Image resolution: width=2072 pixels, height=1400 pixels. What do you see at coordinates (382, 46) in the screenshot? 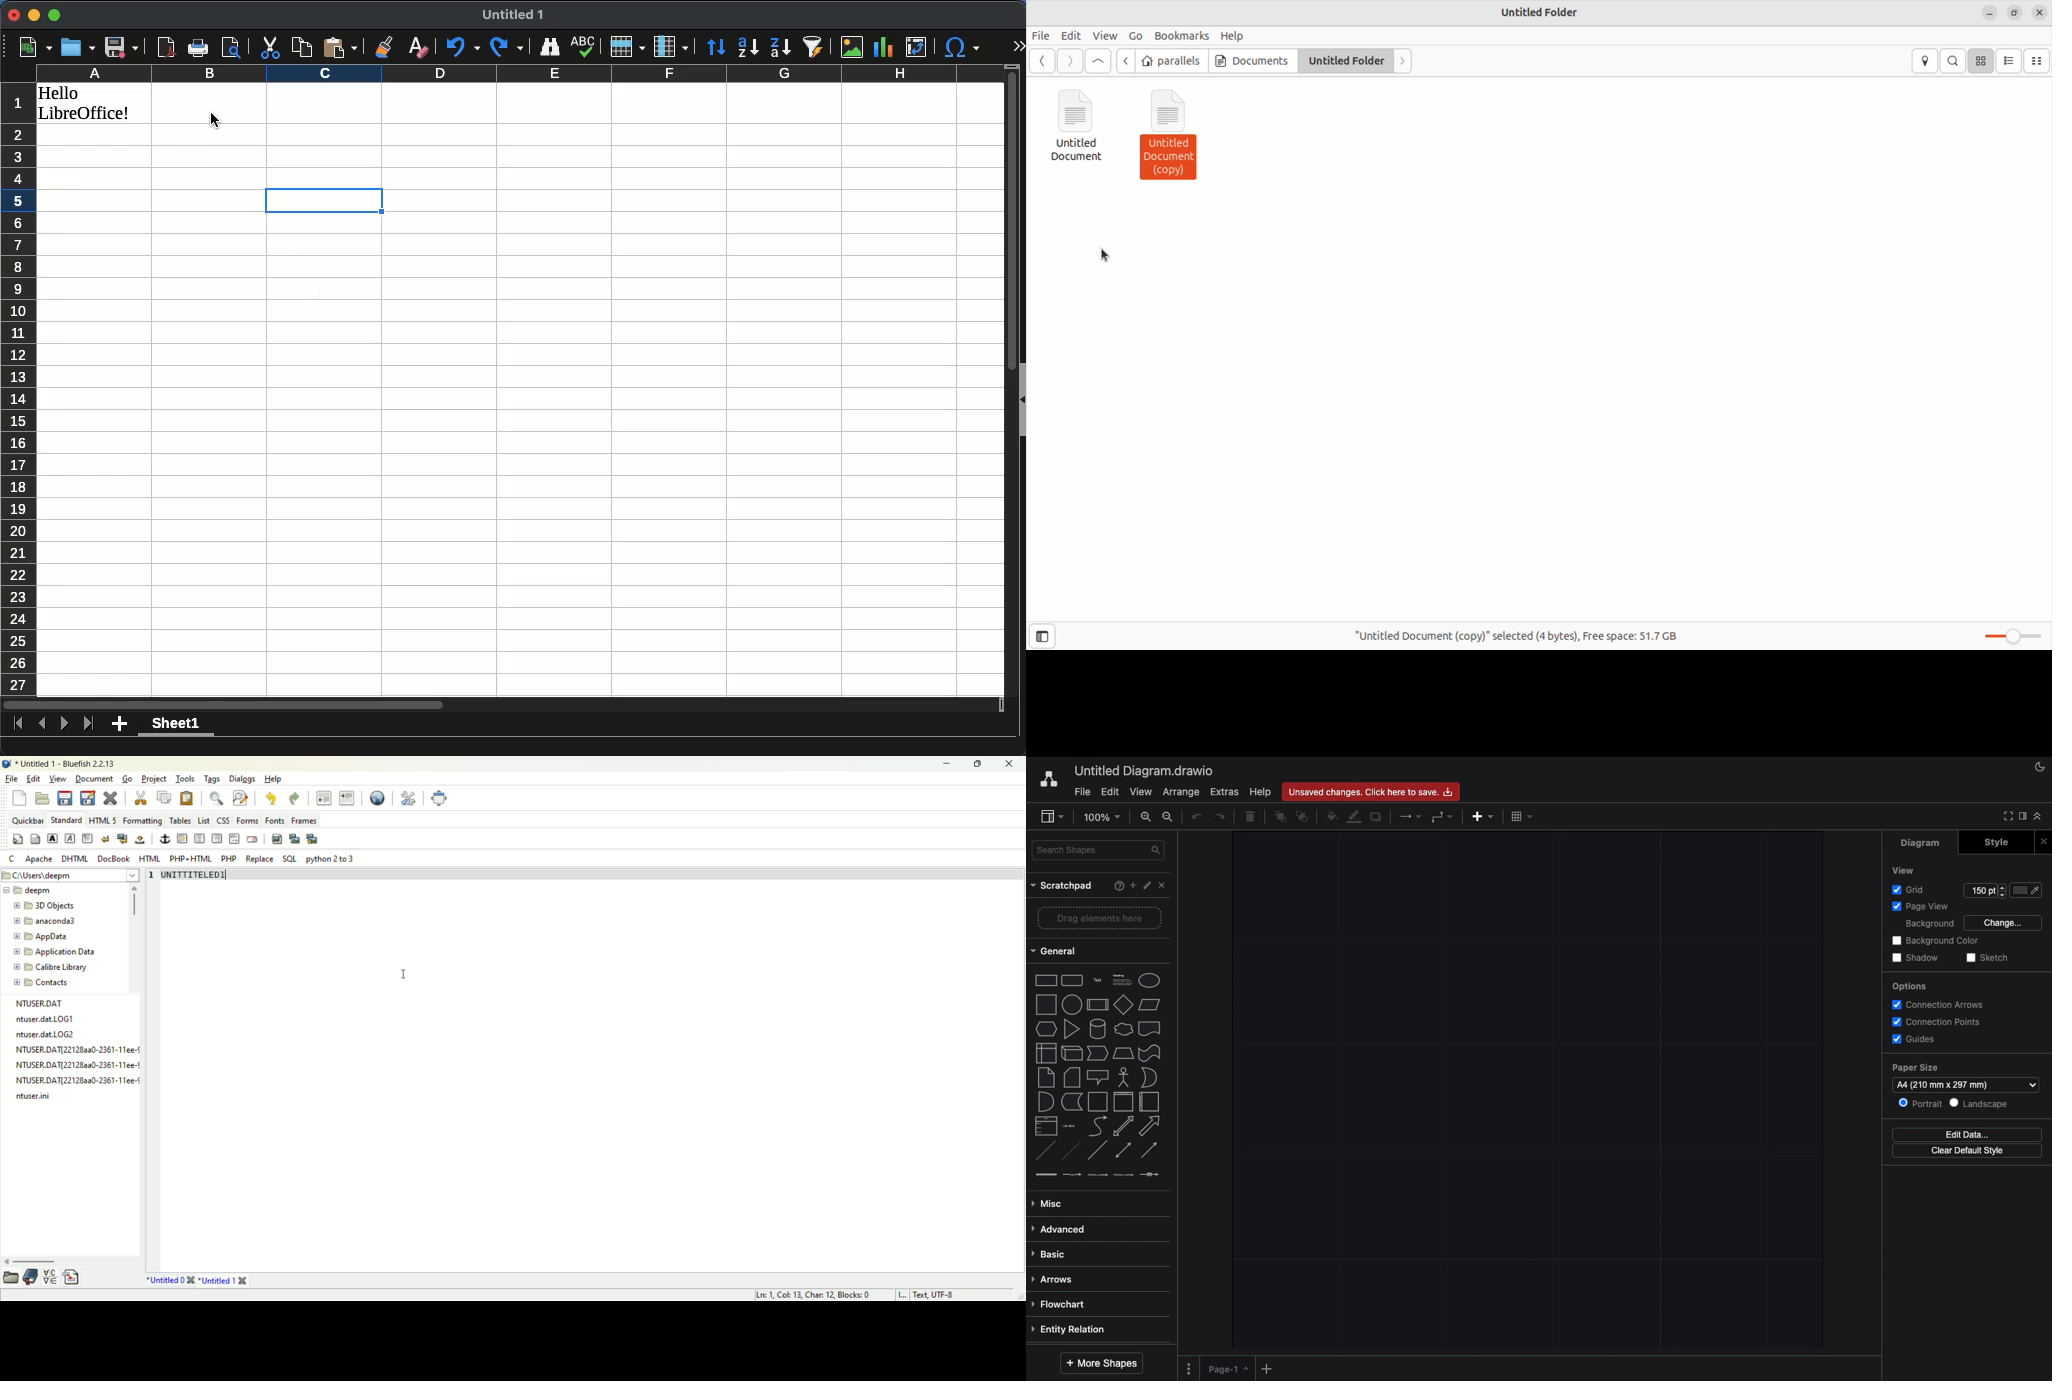
I see `clone formatting` at bounding box center [382, 46].